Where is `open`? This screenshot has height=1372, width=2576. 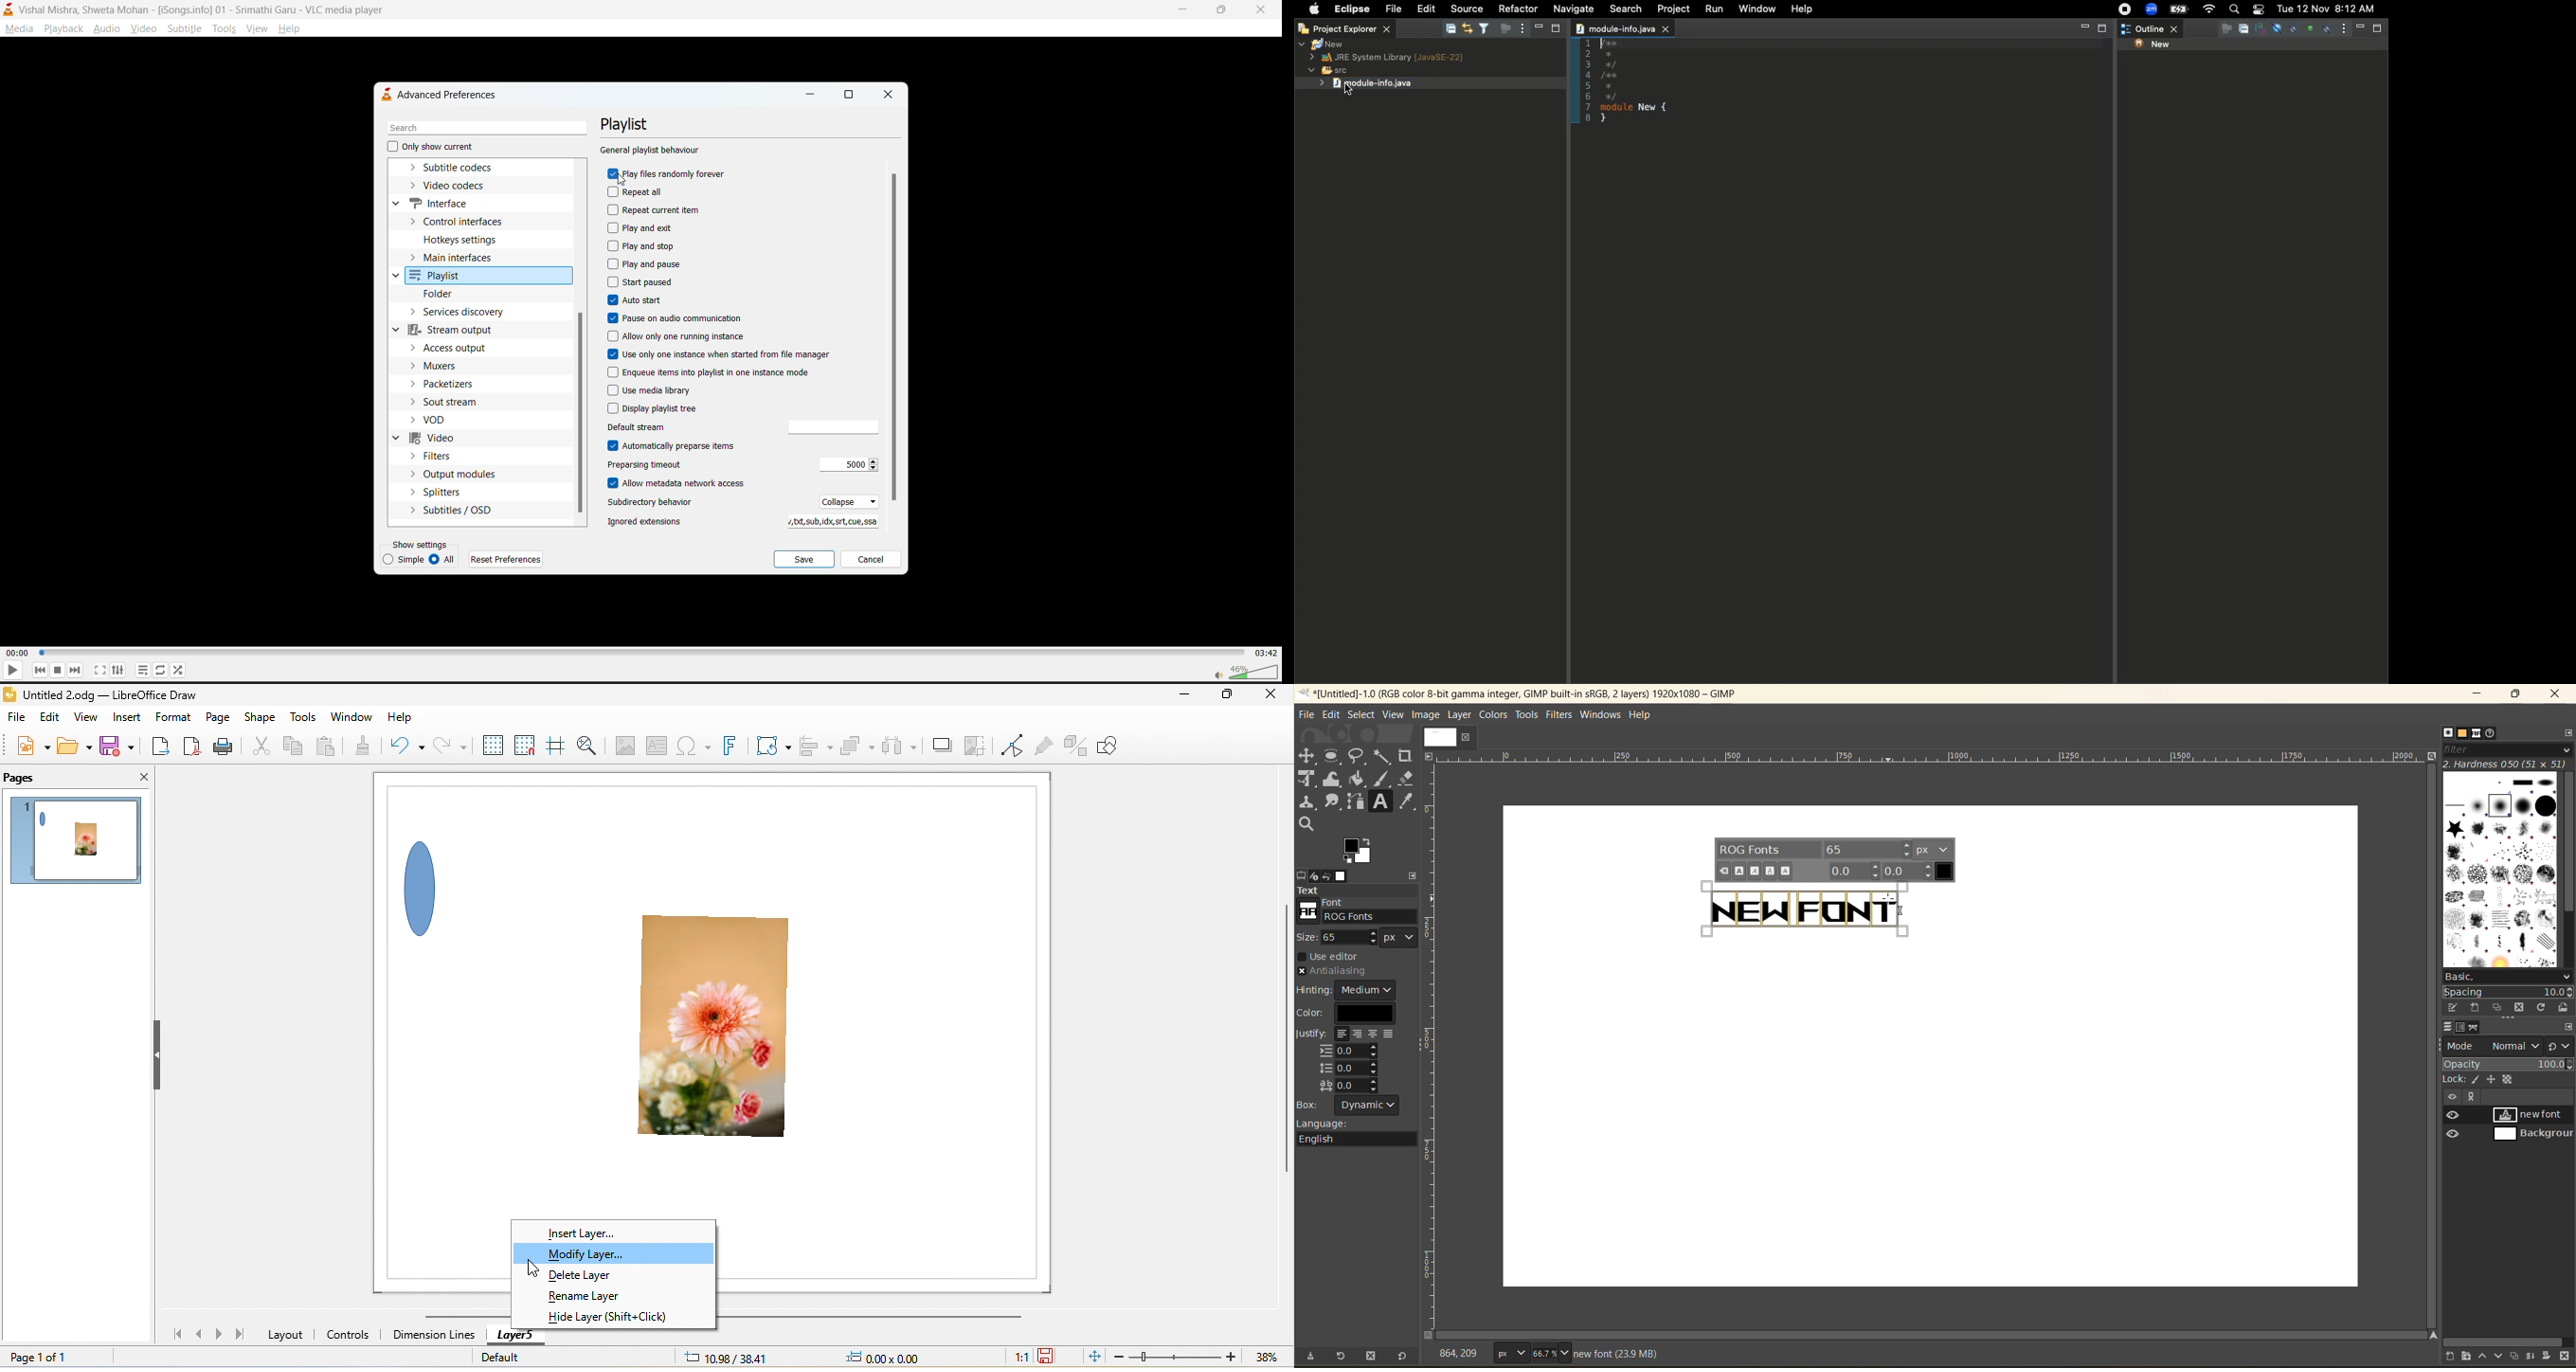
open is located at coordinates (72, 746).